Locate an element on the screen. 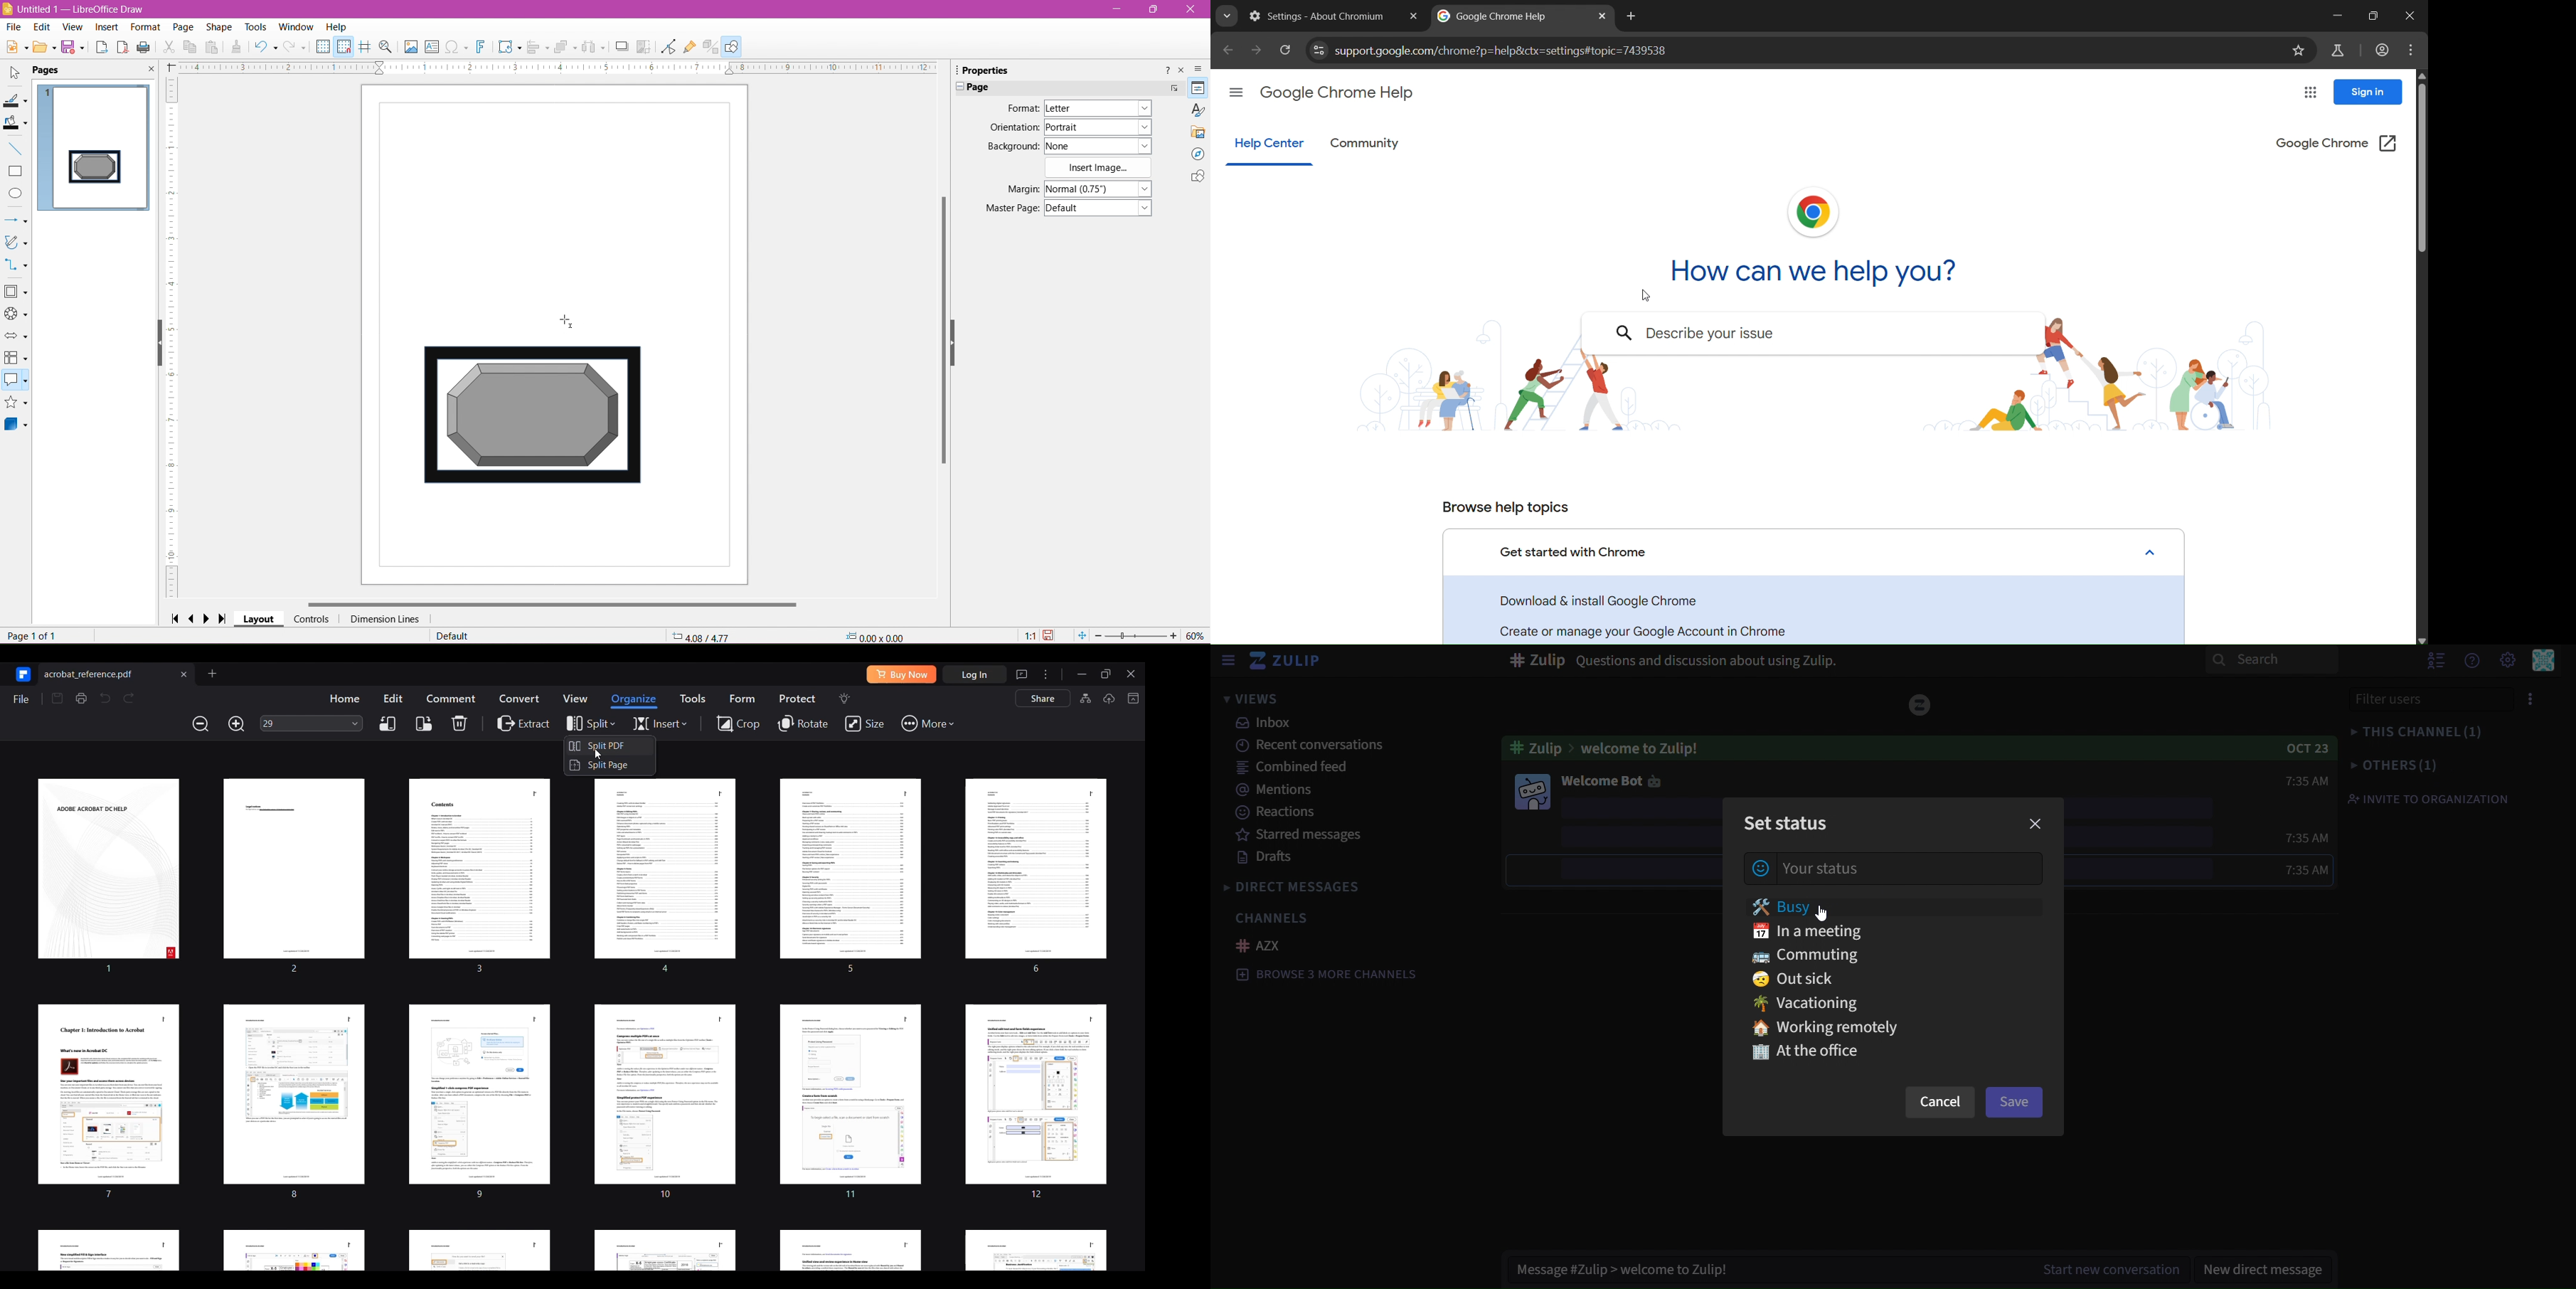 Image resolution: width=2576 pixels, height=1316 pixels. set status is located at coordinates (1789, 822).